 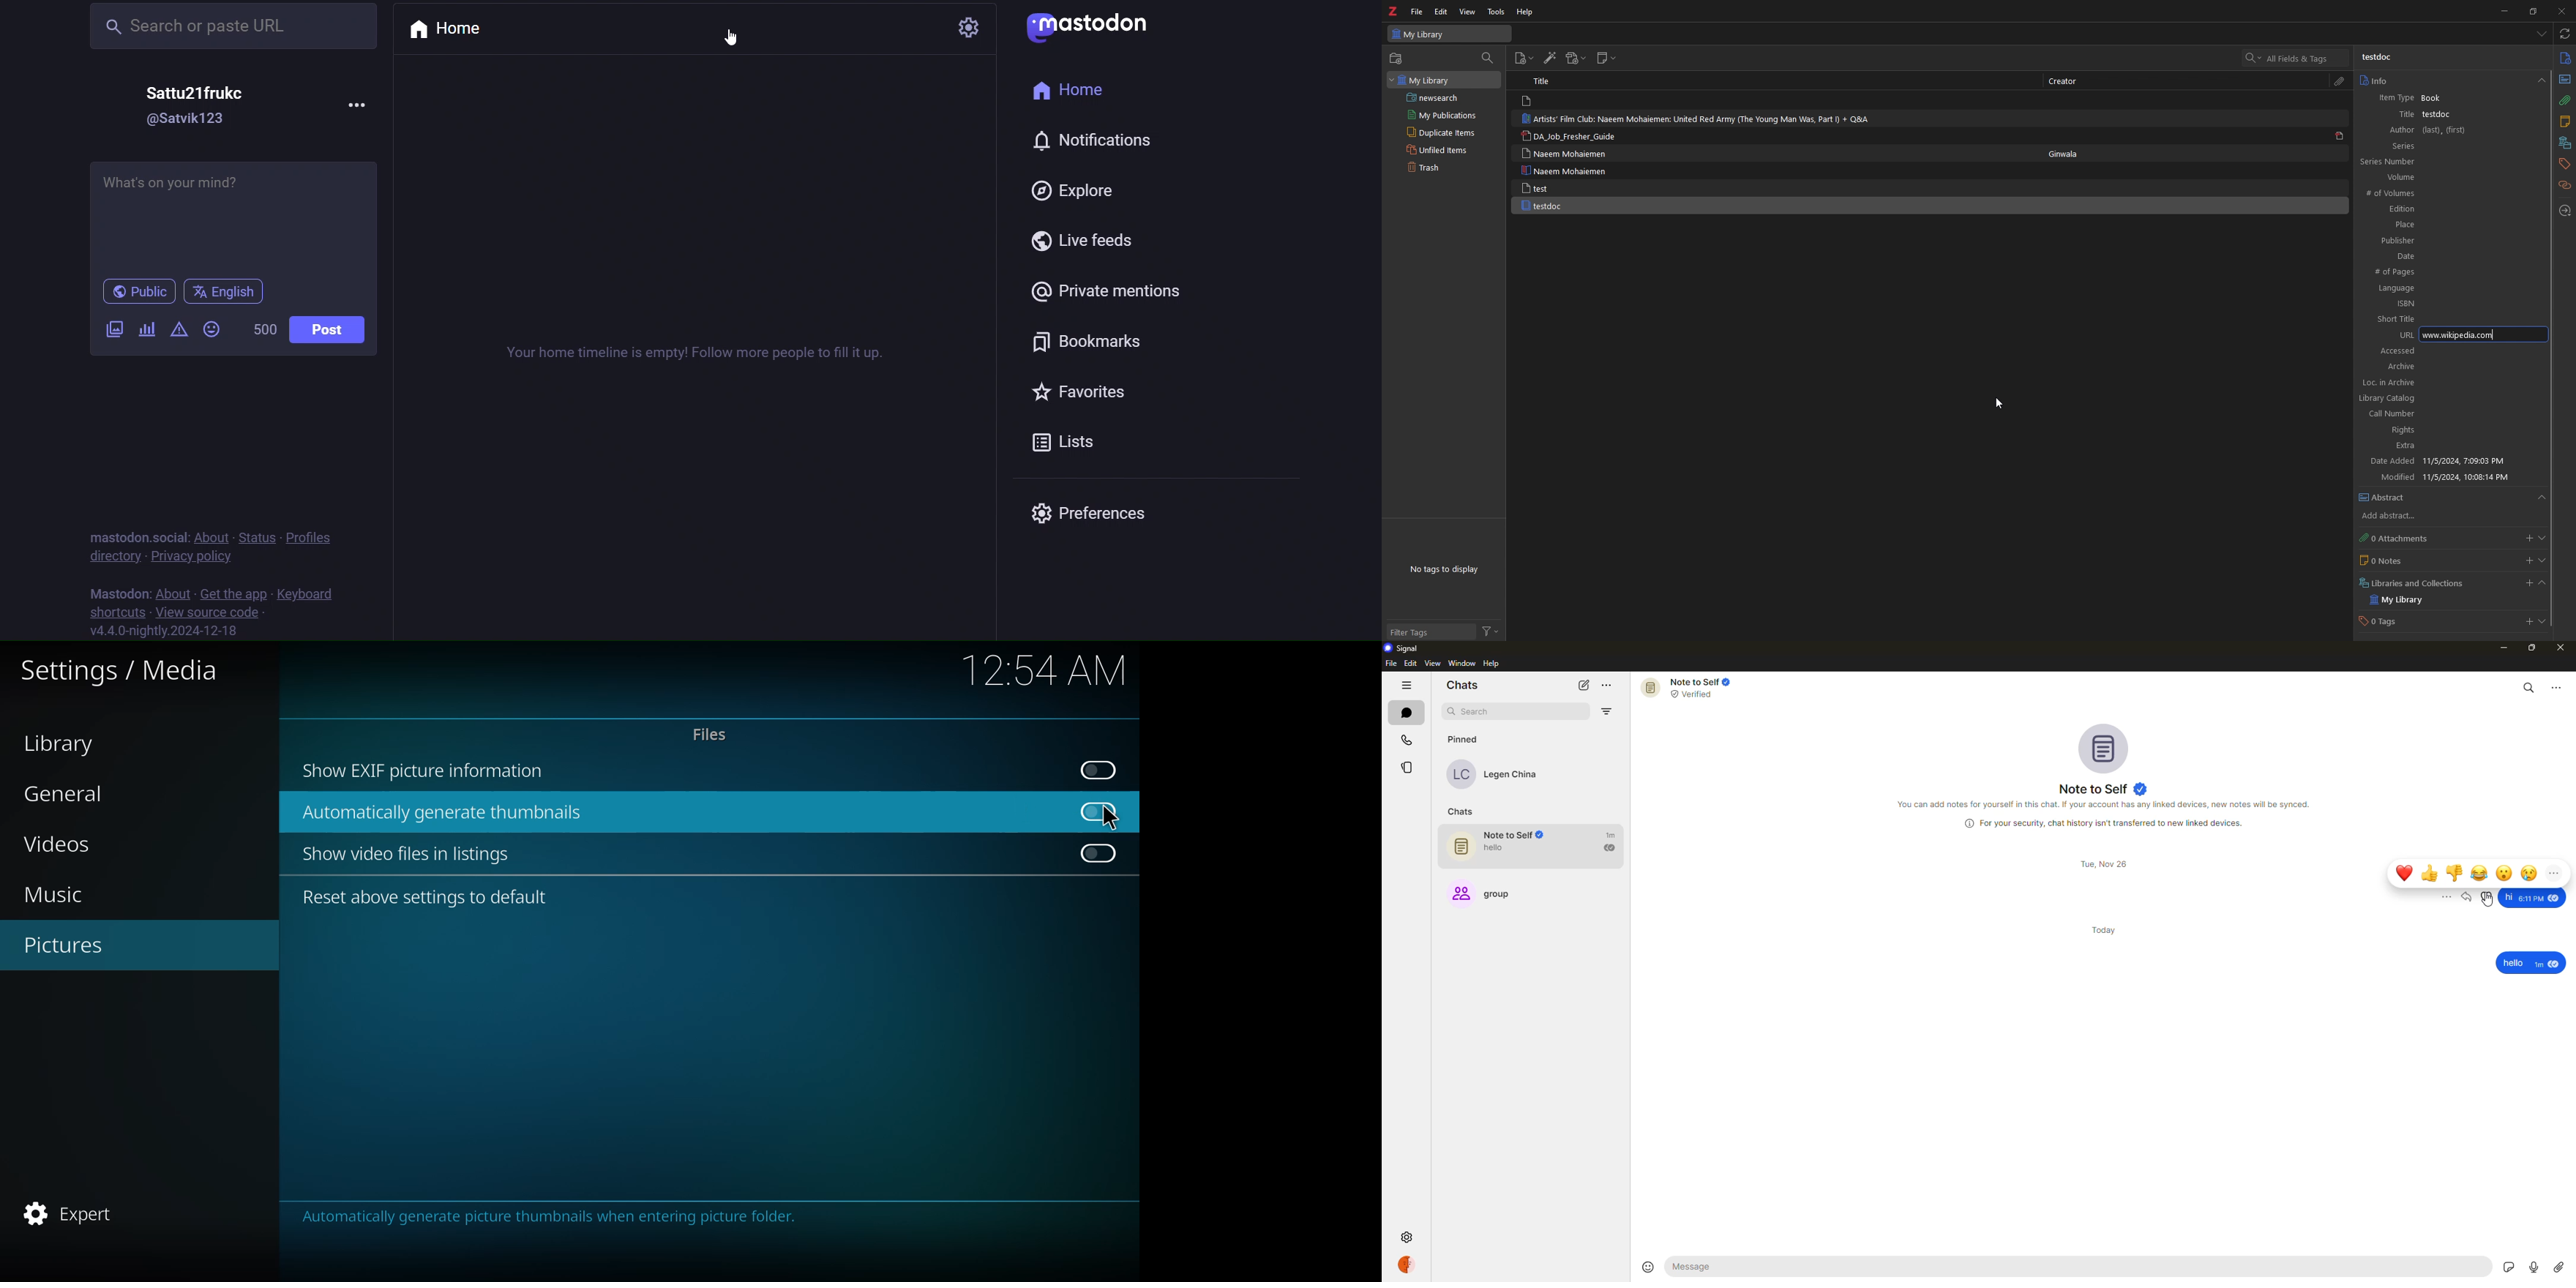 What do you see at coordinates (1539, 188) in the screenshot?
I see `test` at bounding box center [1539, 188].